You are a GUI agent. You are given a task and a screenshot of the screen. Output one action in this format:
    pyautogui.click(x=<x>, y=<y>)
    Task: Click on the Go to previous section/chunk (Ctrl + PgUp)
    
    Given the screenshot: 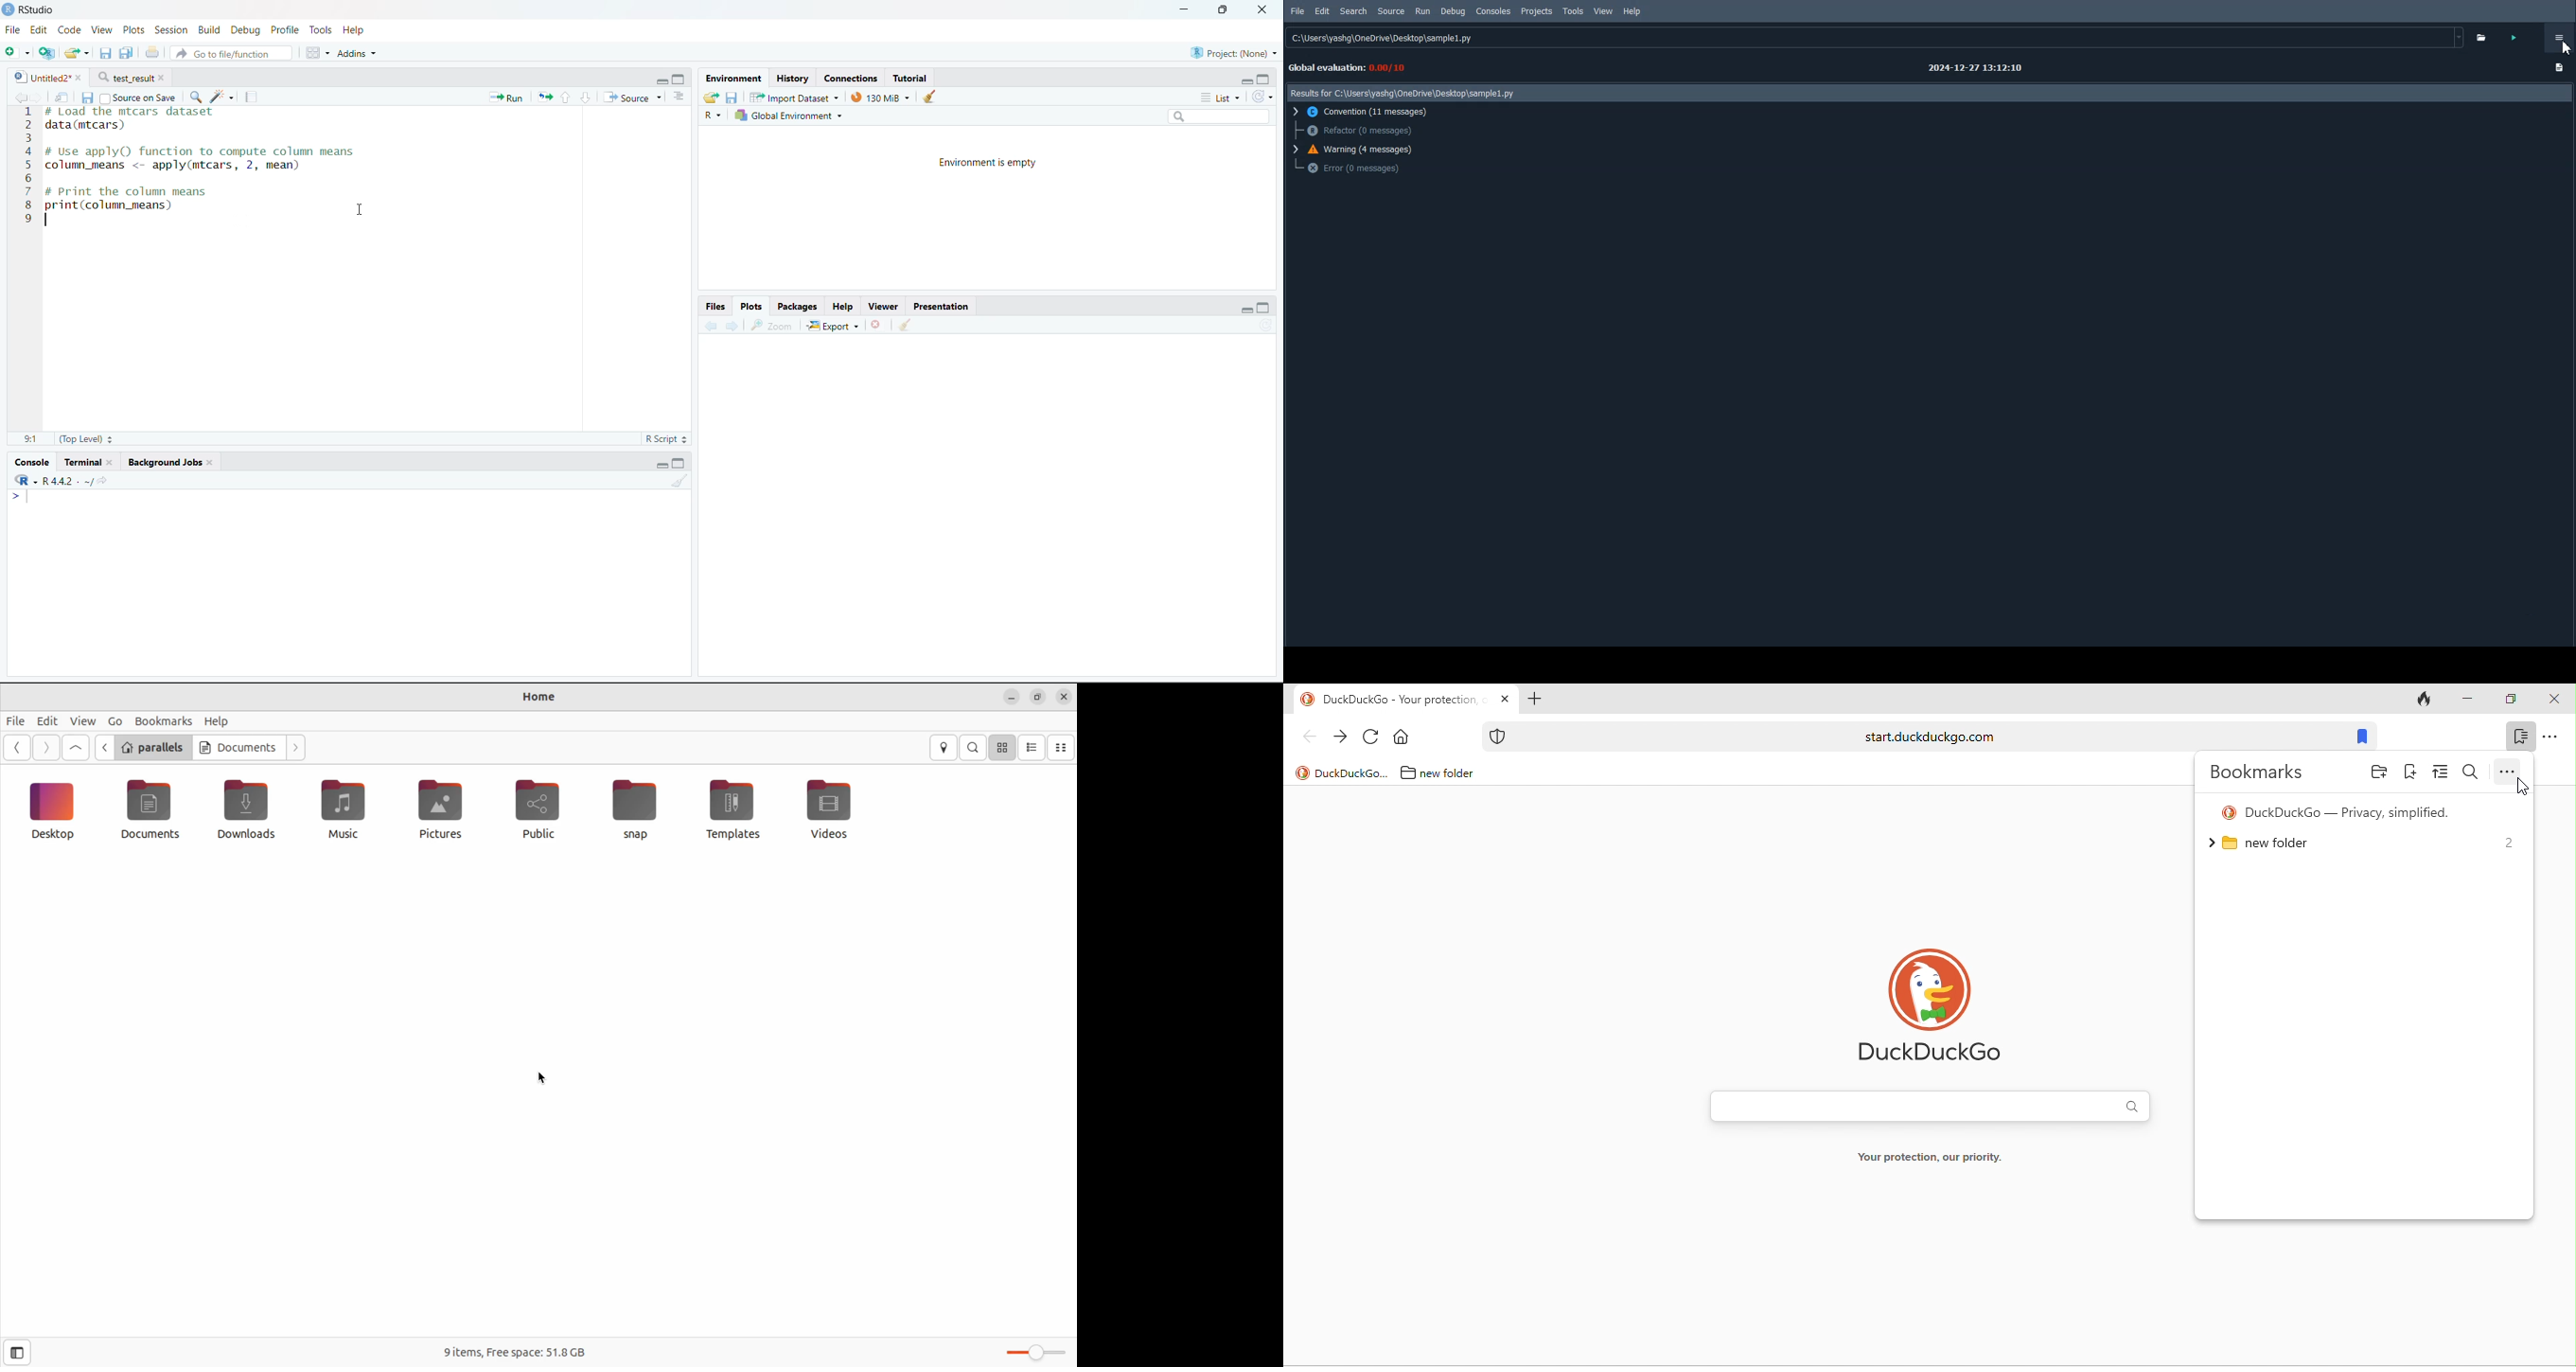 What is the action you would take?
    pyautogui.click(x=568, y=99)
    